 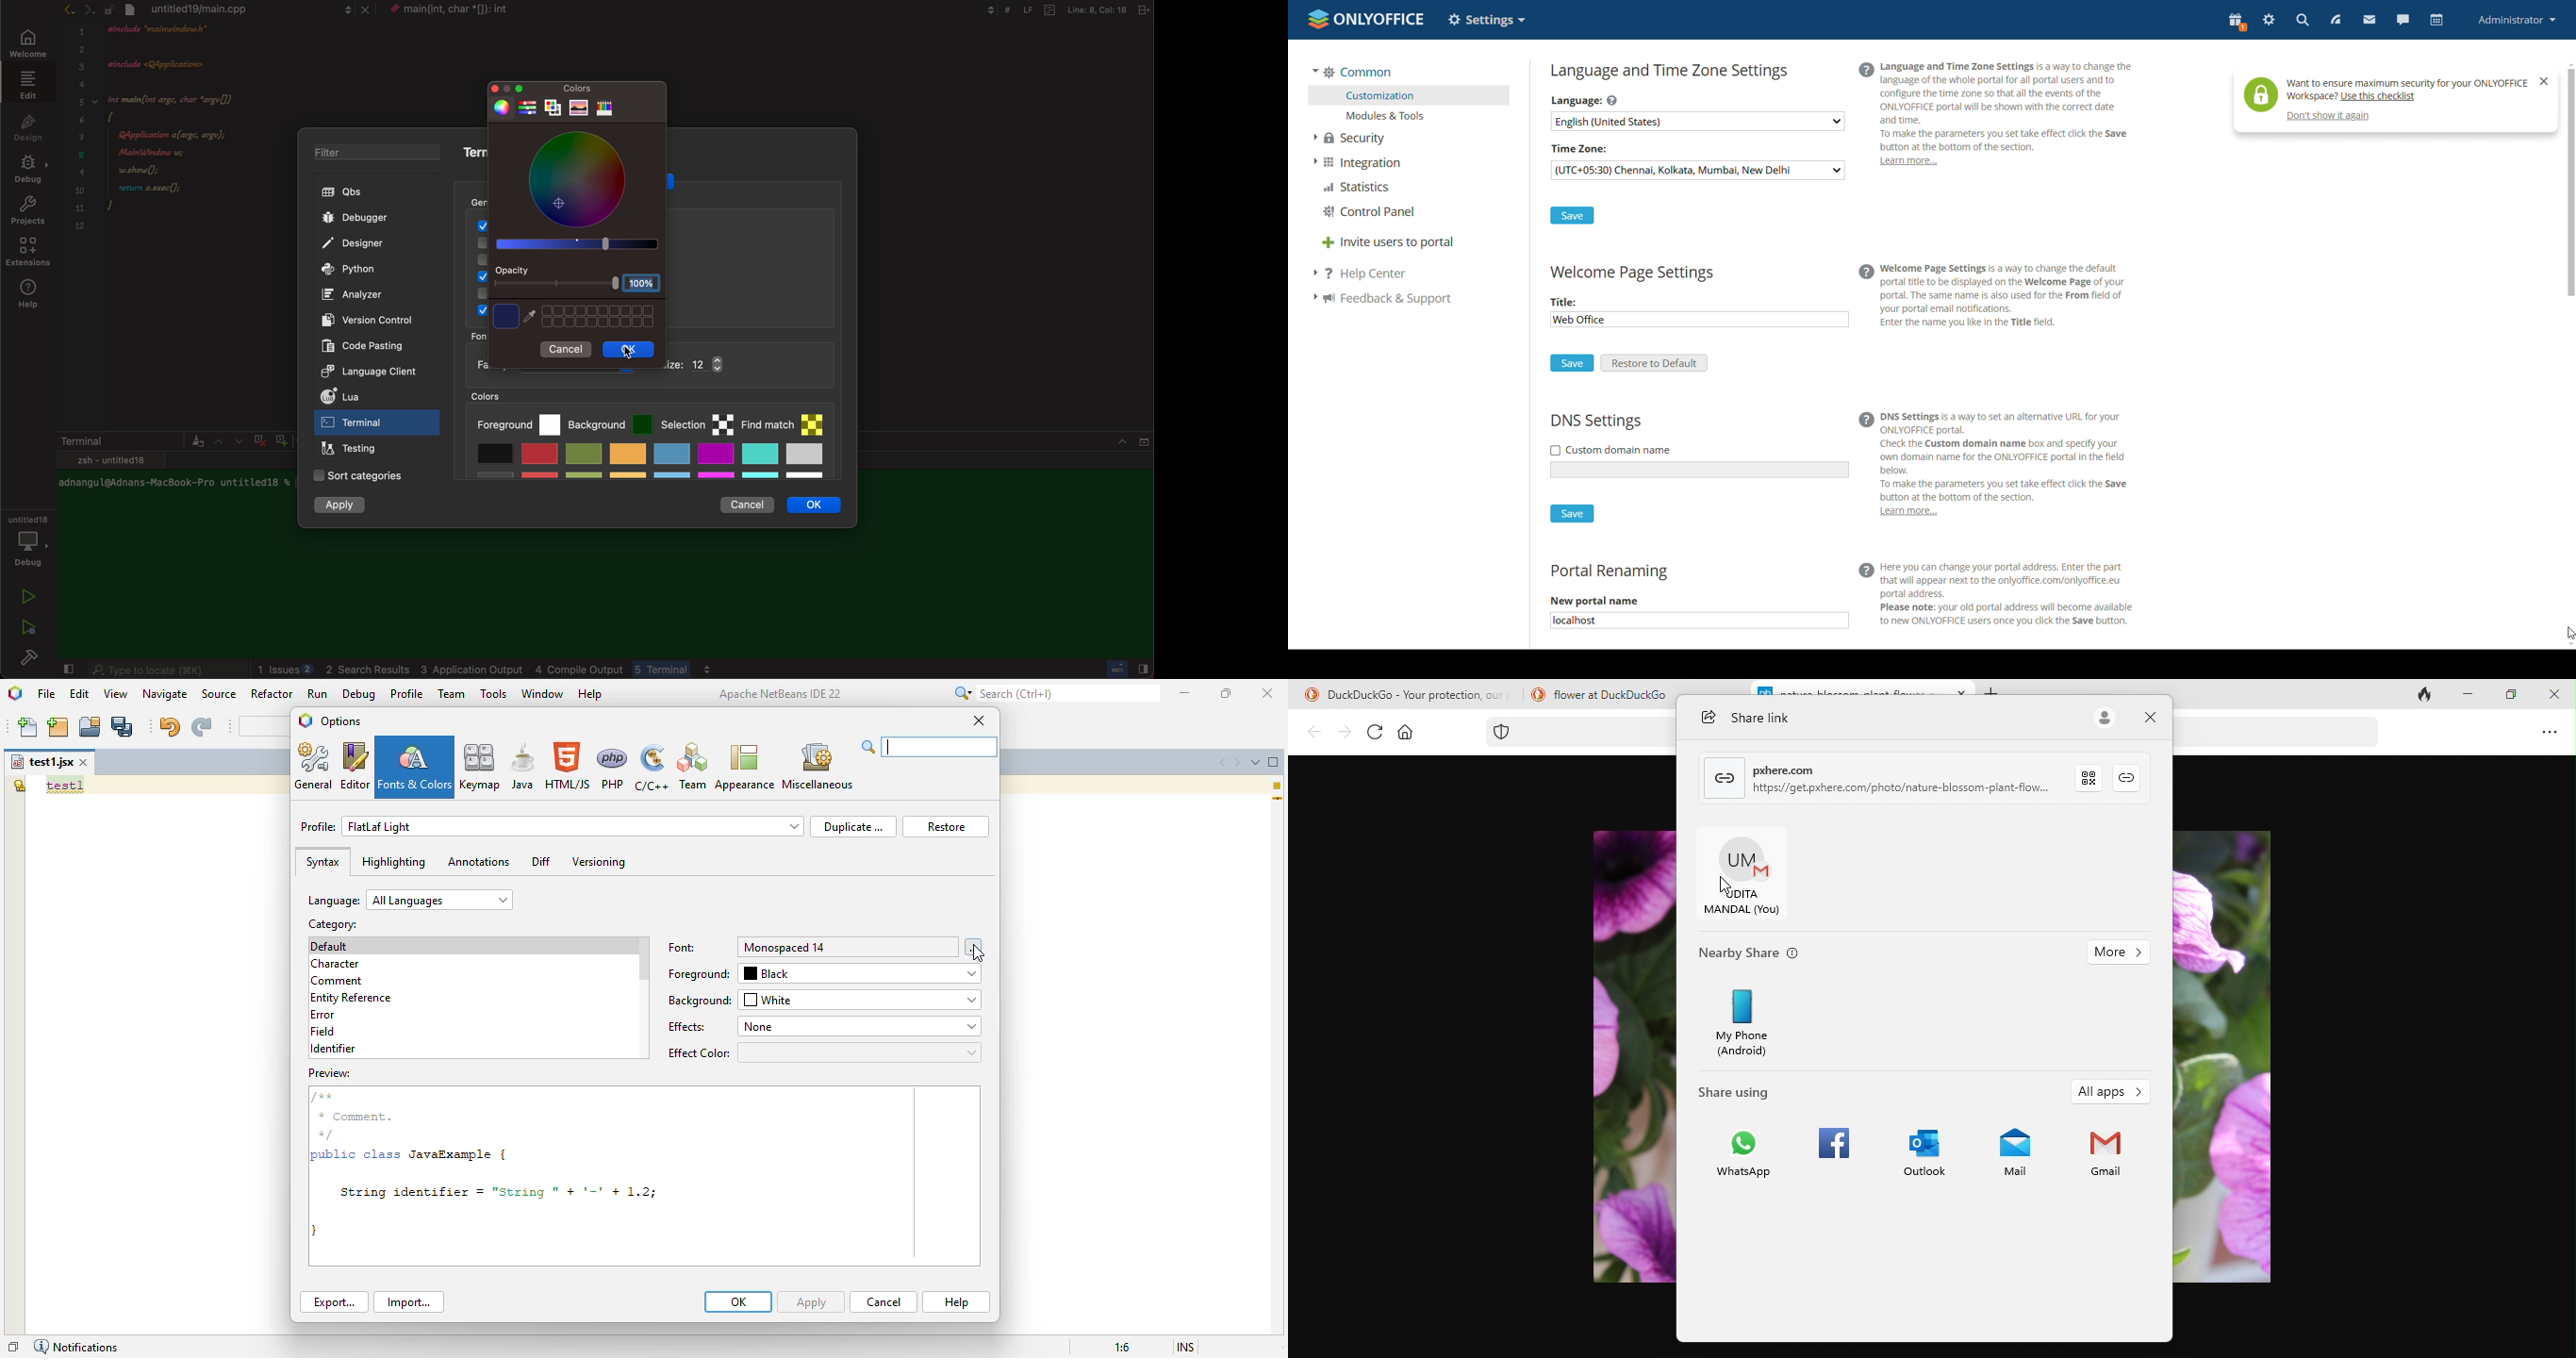 I want to click on syntax, so click(x=322, y=862).